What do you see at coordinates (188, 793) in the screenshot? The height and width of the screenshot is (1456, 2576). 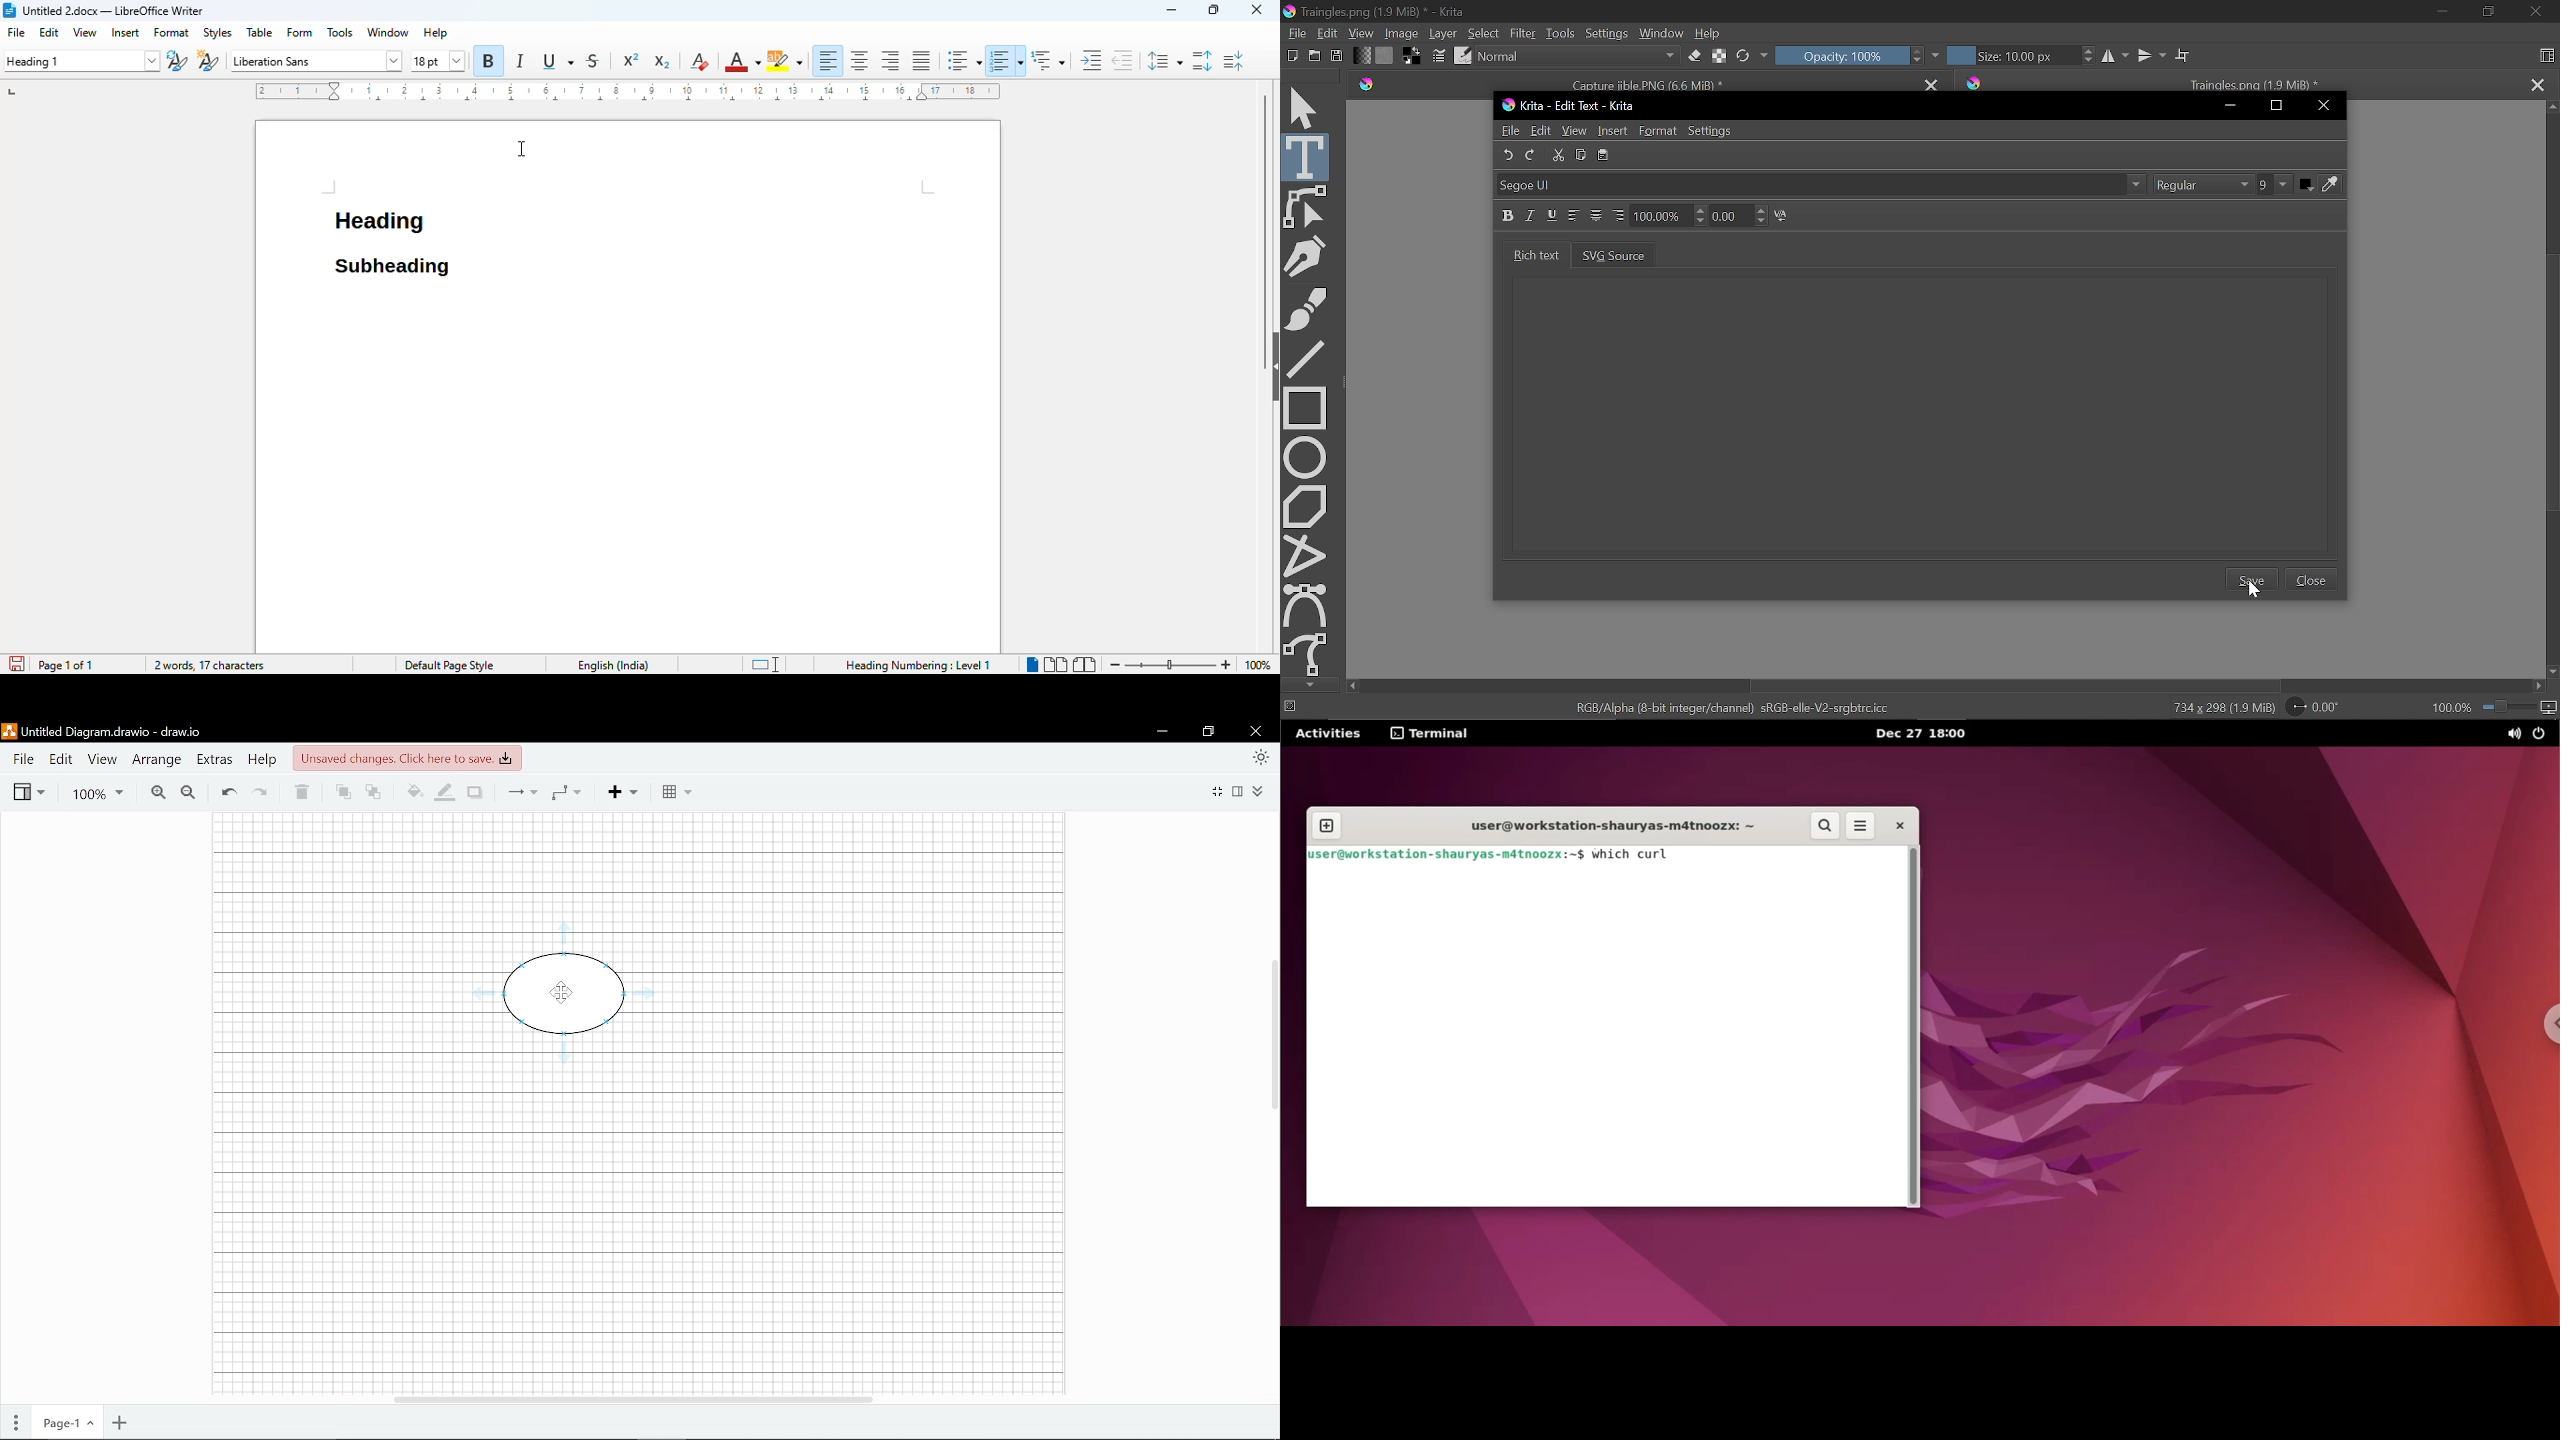 I see `Zoom out` at bounding box center [188, 793].